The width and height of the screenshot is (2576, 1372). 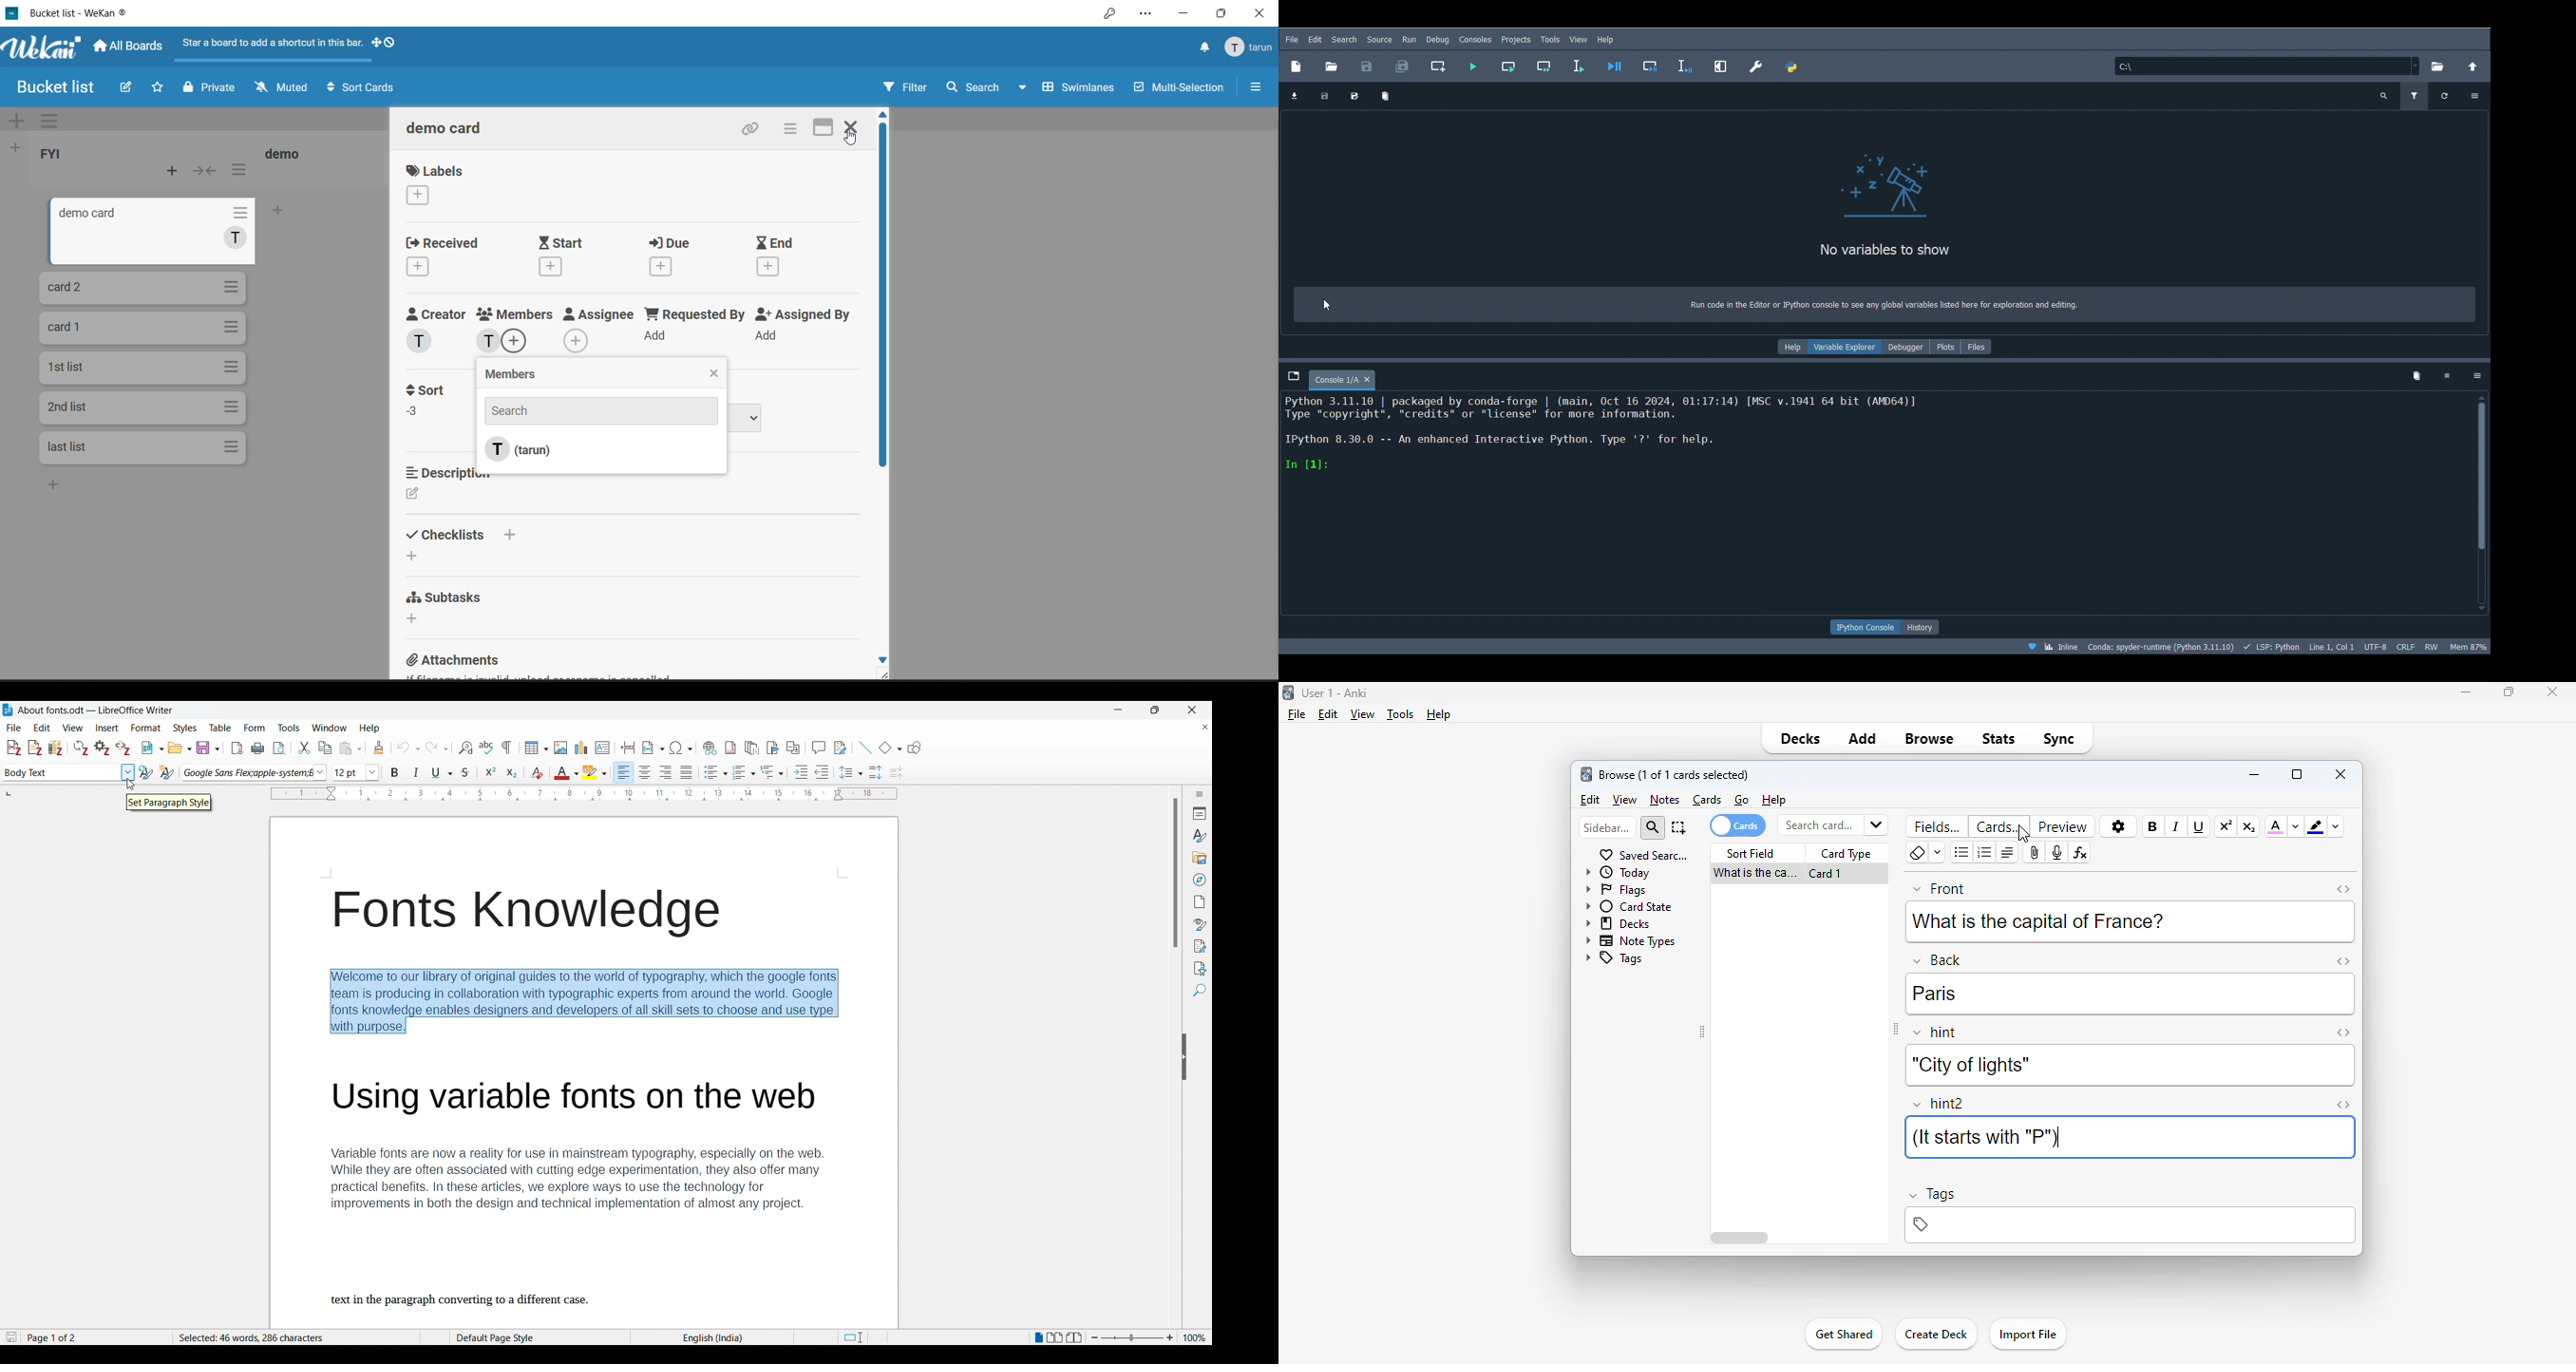 I want to click on list title, so click(x=286, y=153).